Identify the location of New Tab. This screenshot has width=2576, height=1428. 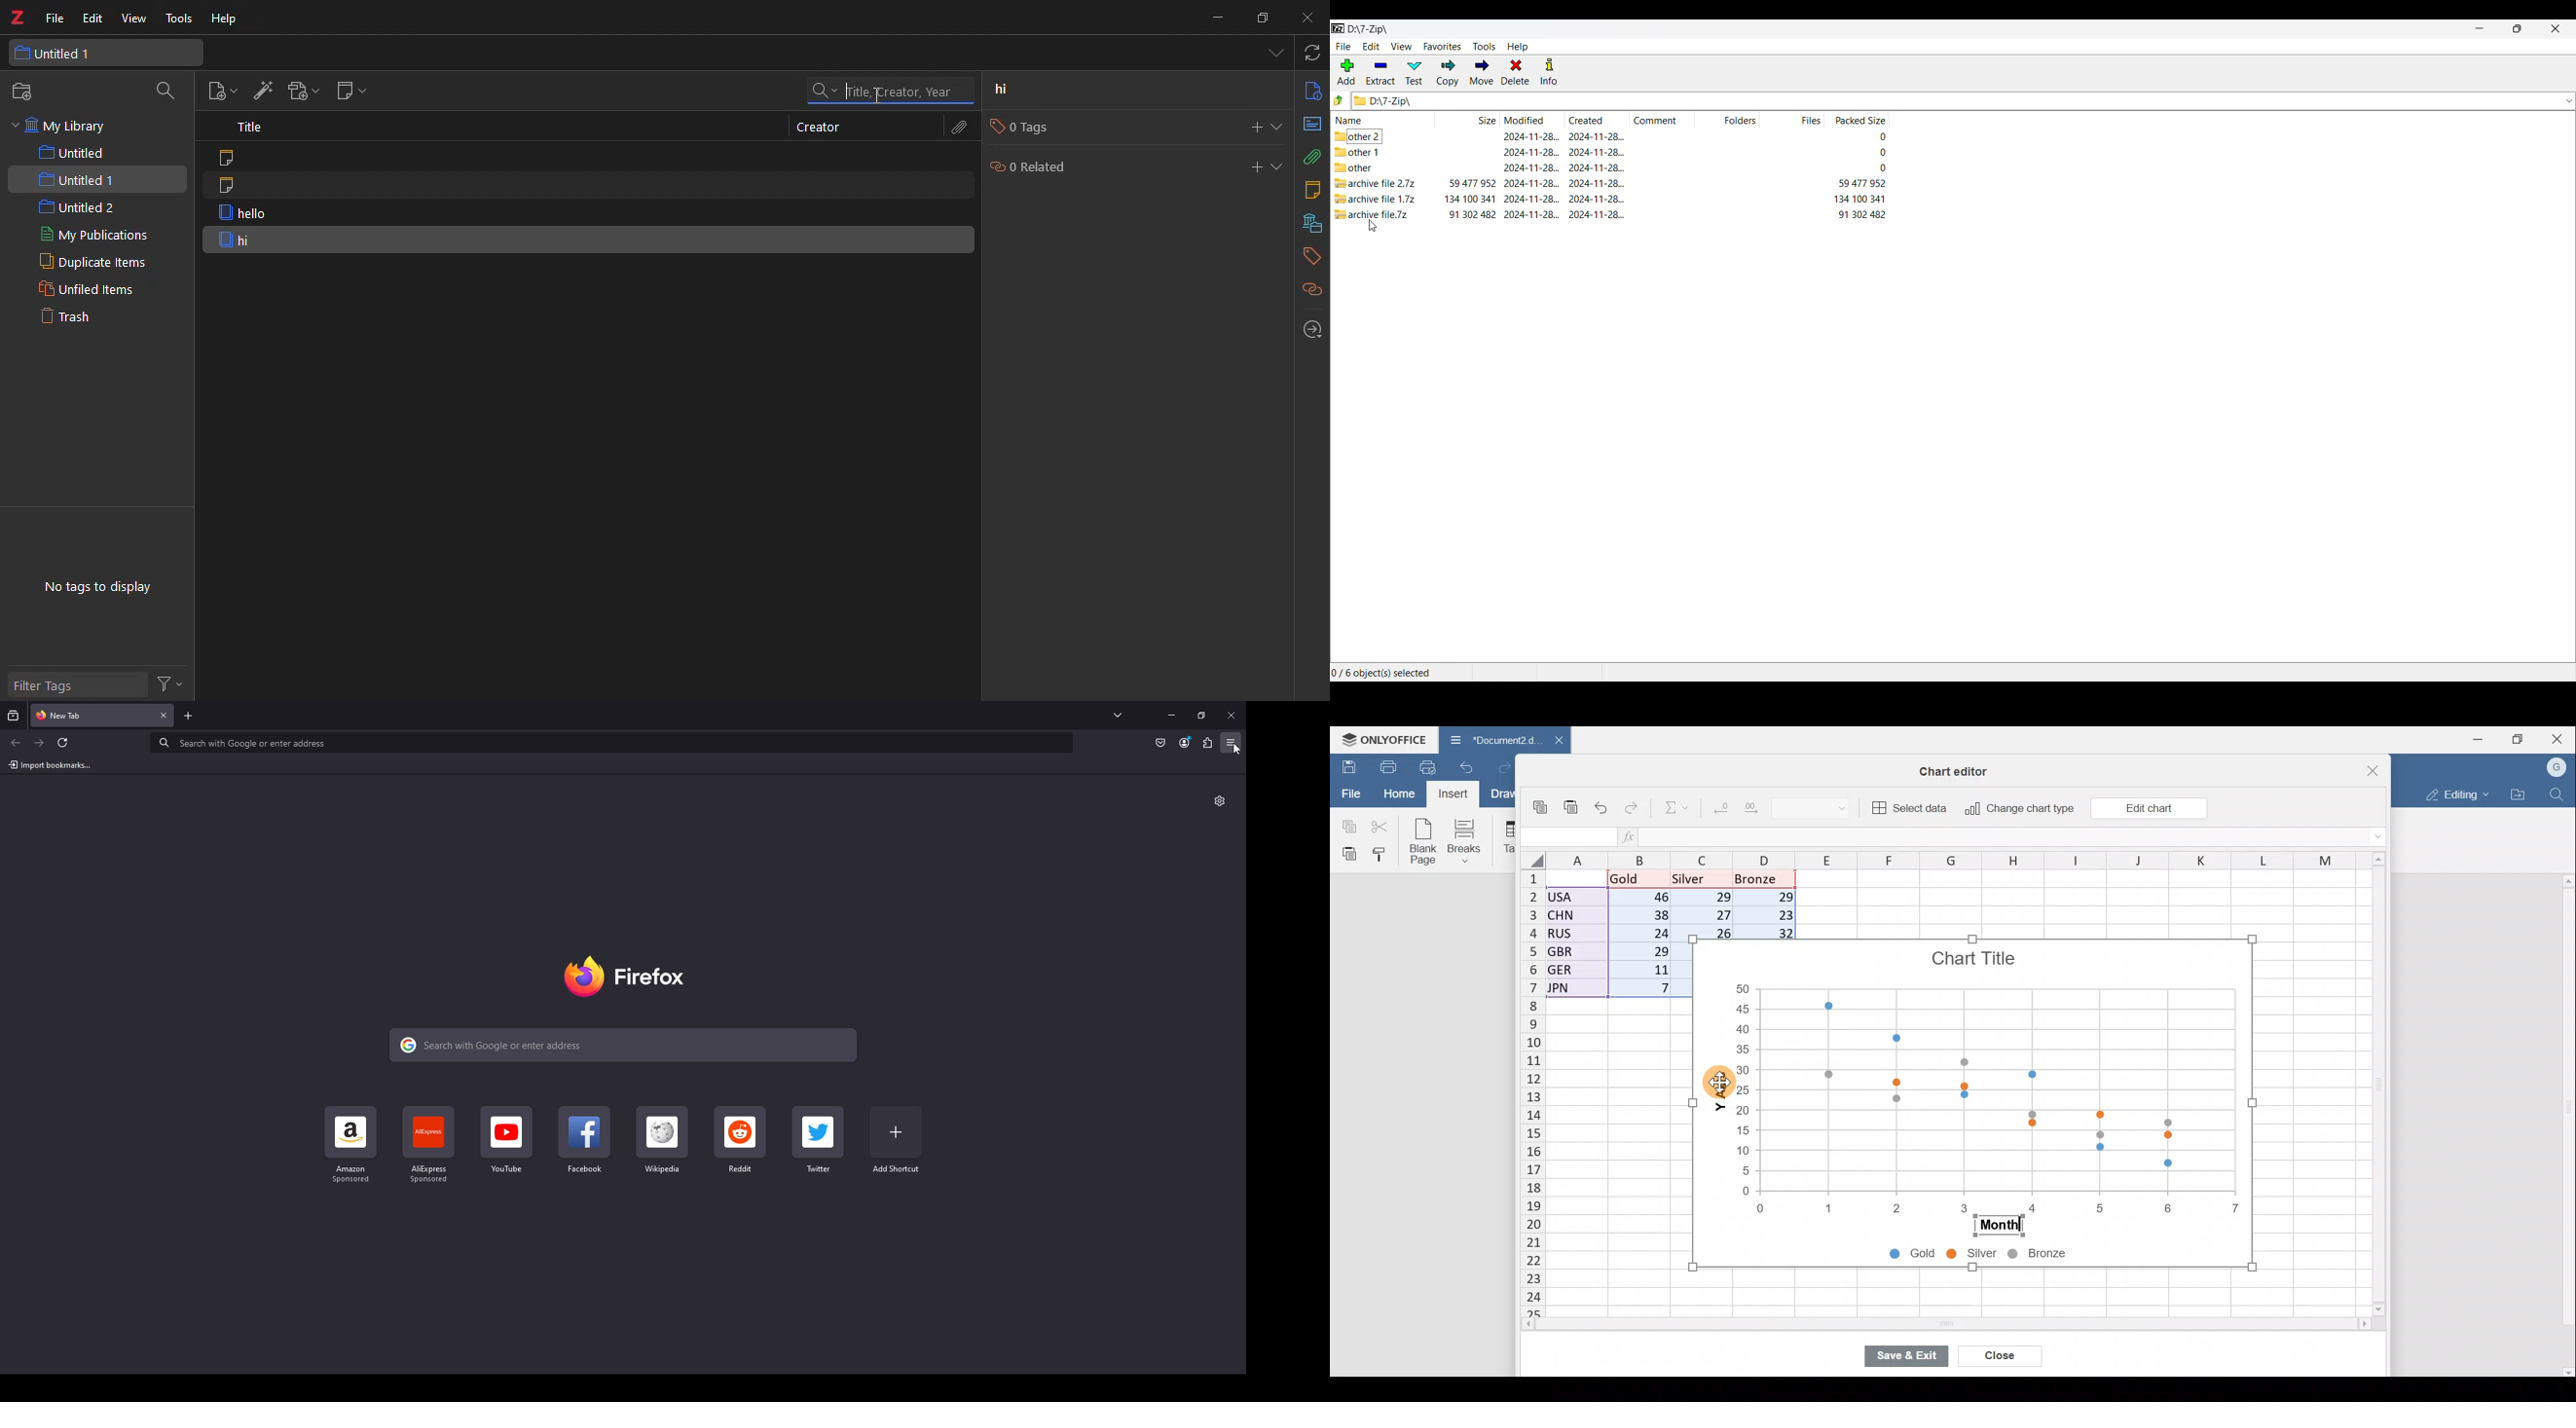
(91, 714).